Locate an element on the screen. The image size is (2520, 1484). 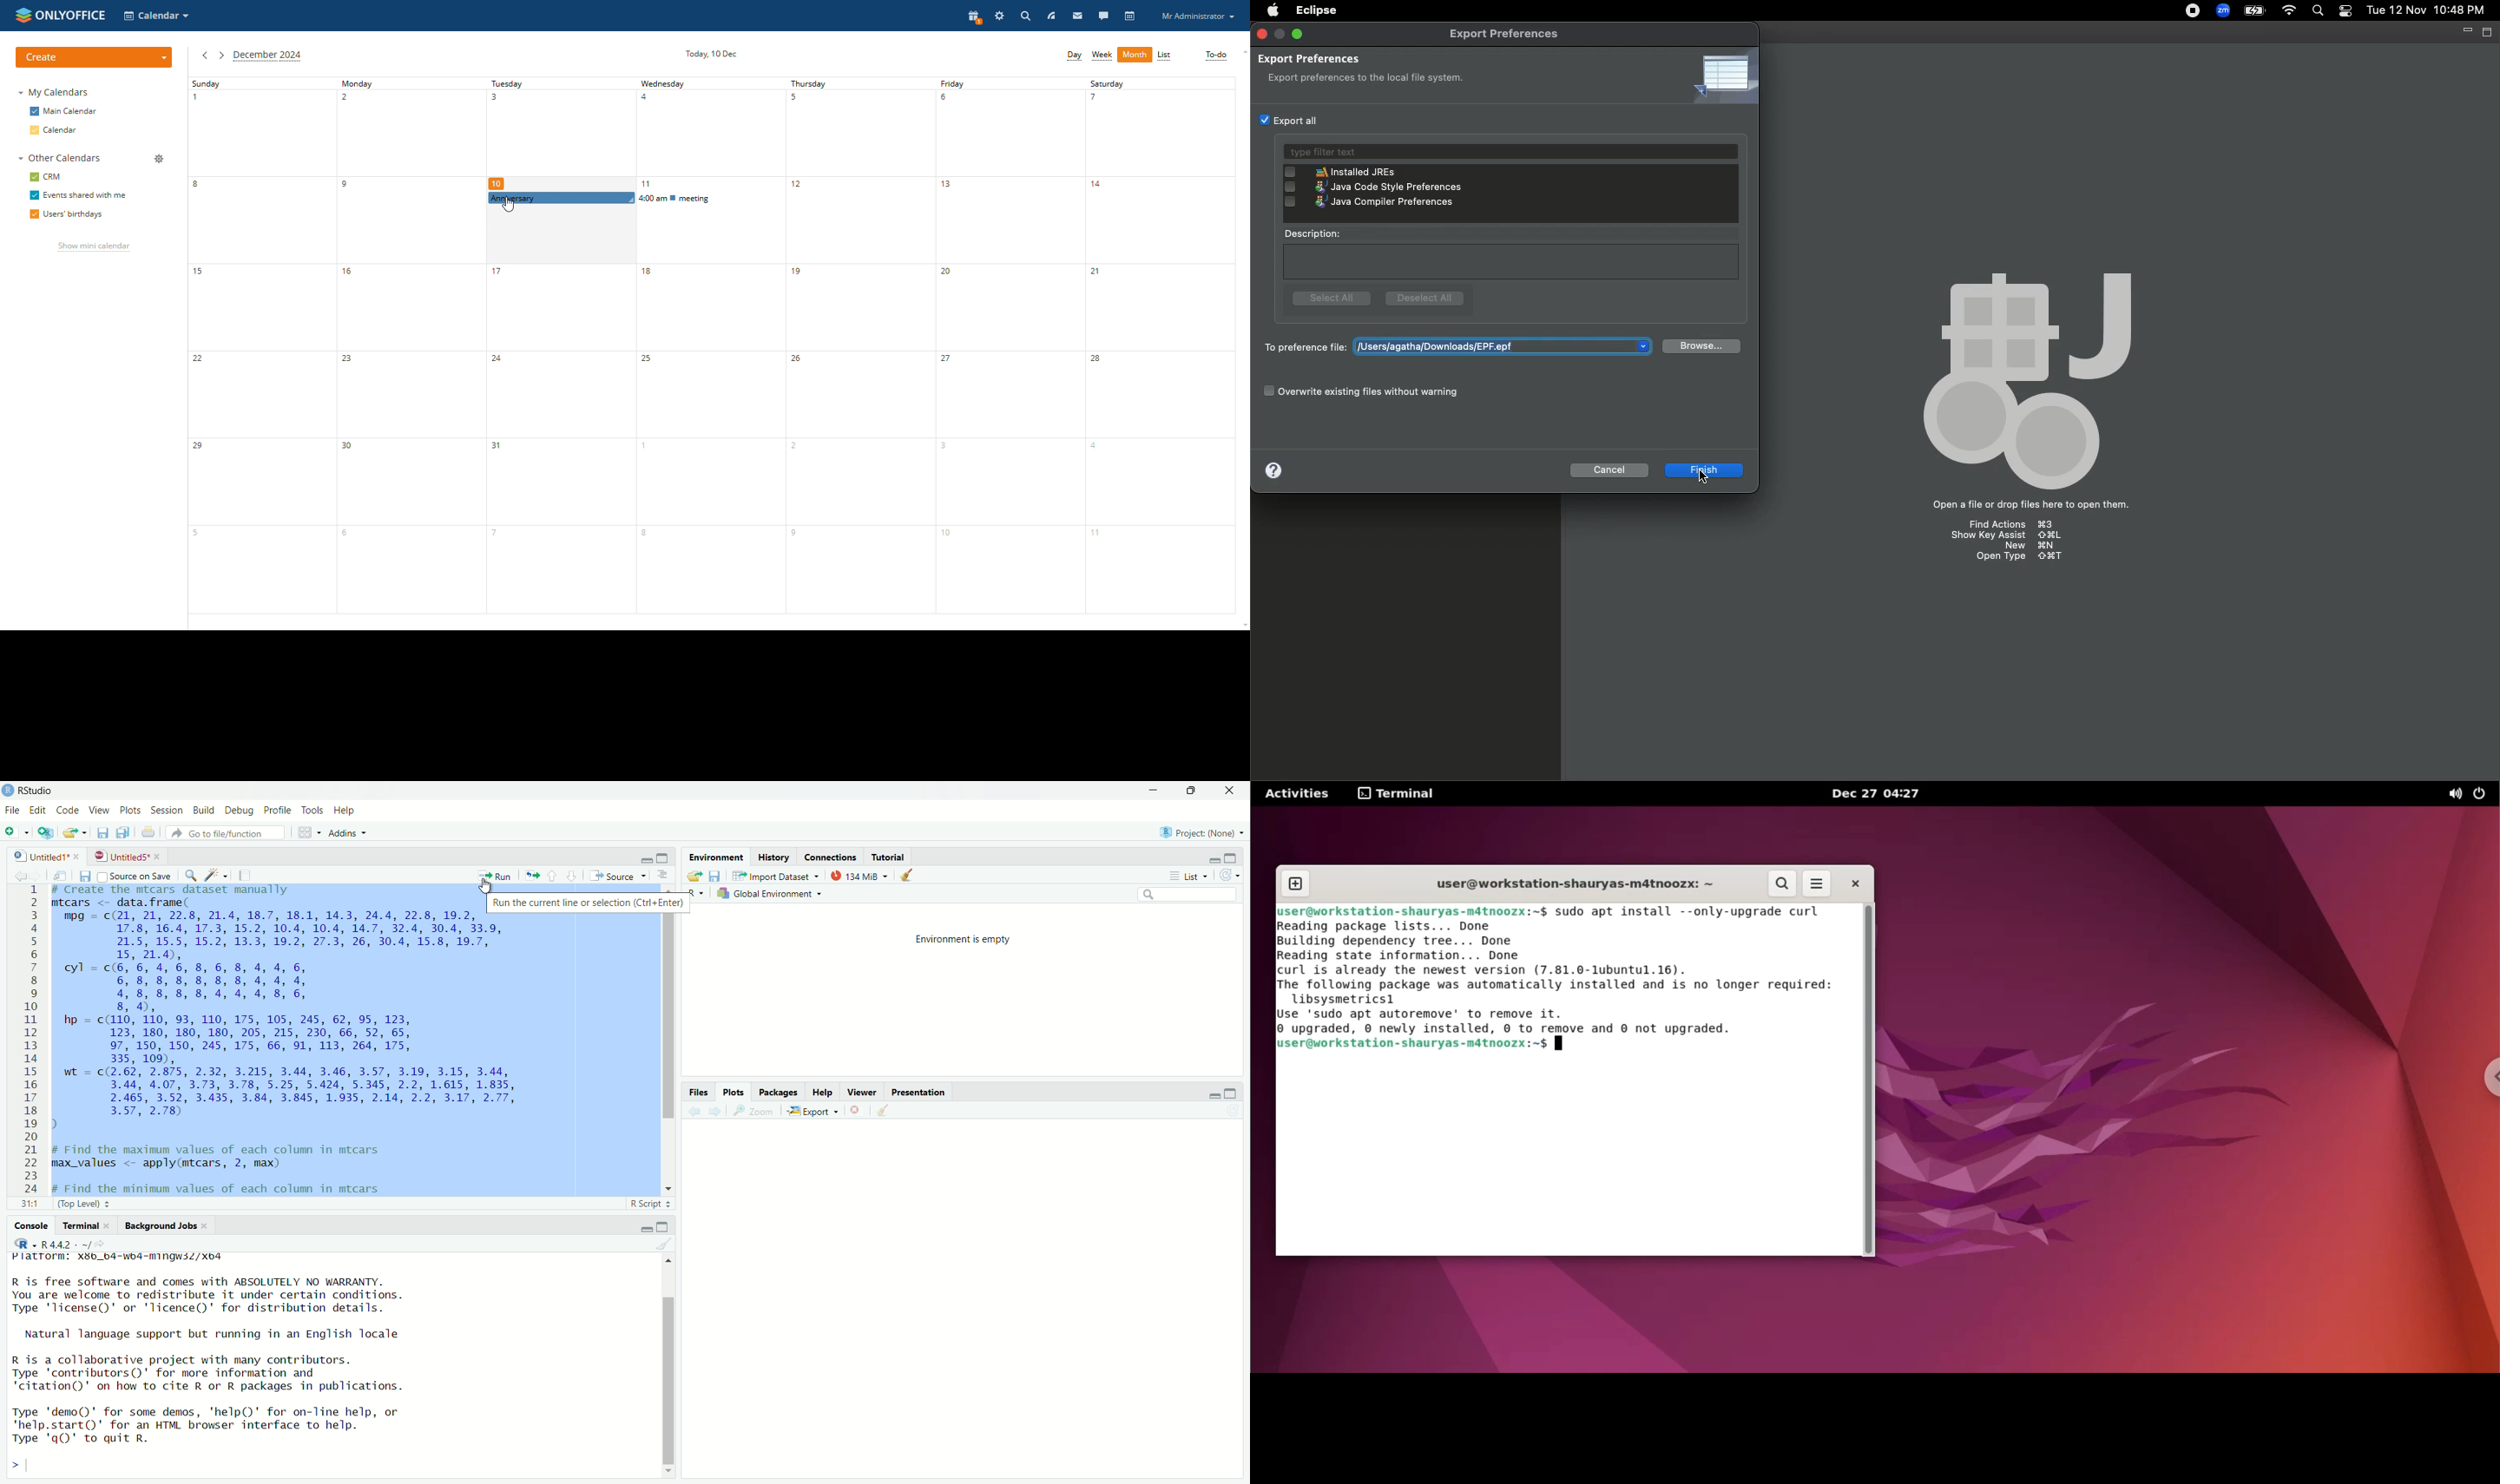
 is located at coordinates (694, 1092).